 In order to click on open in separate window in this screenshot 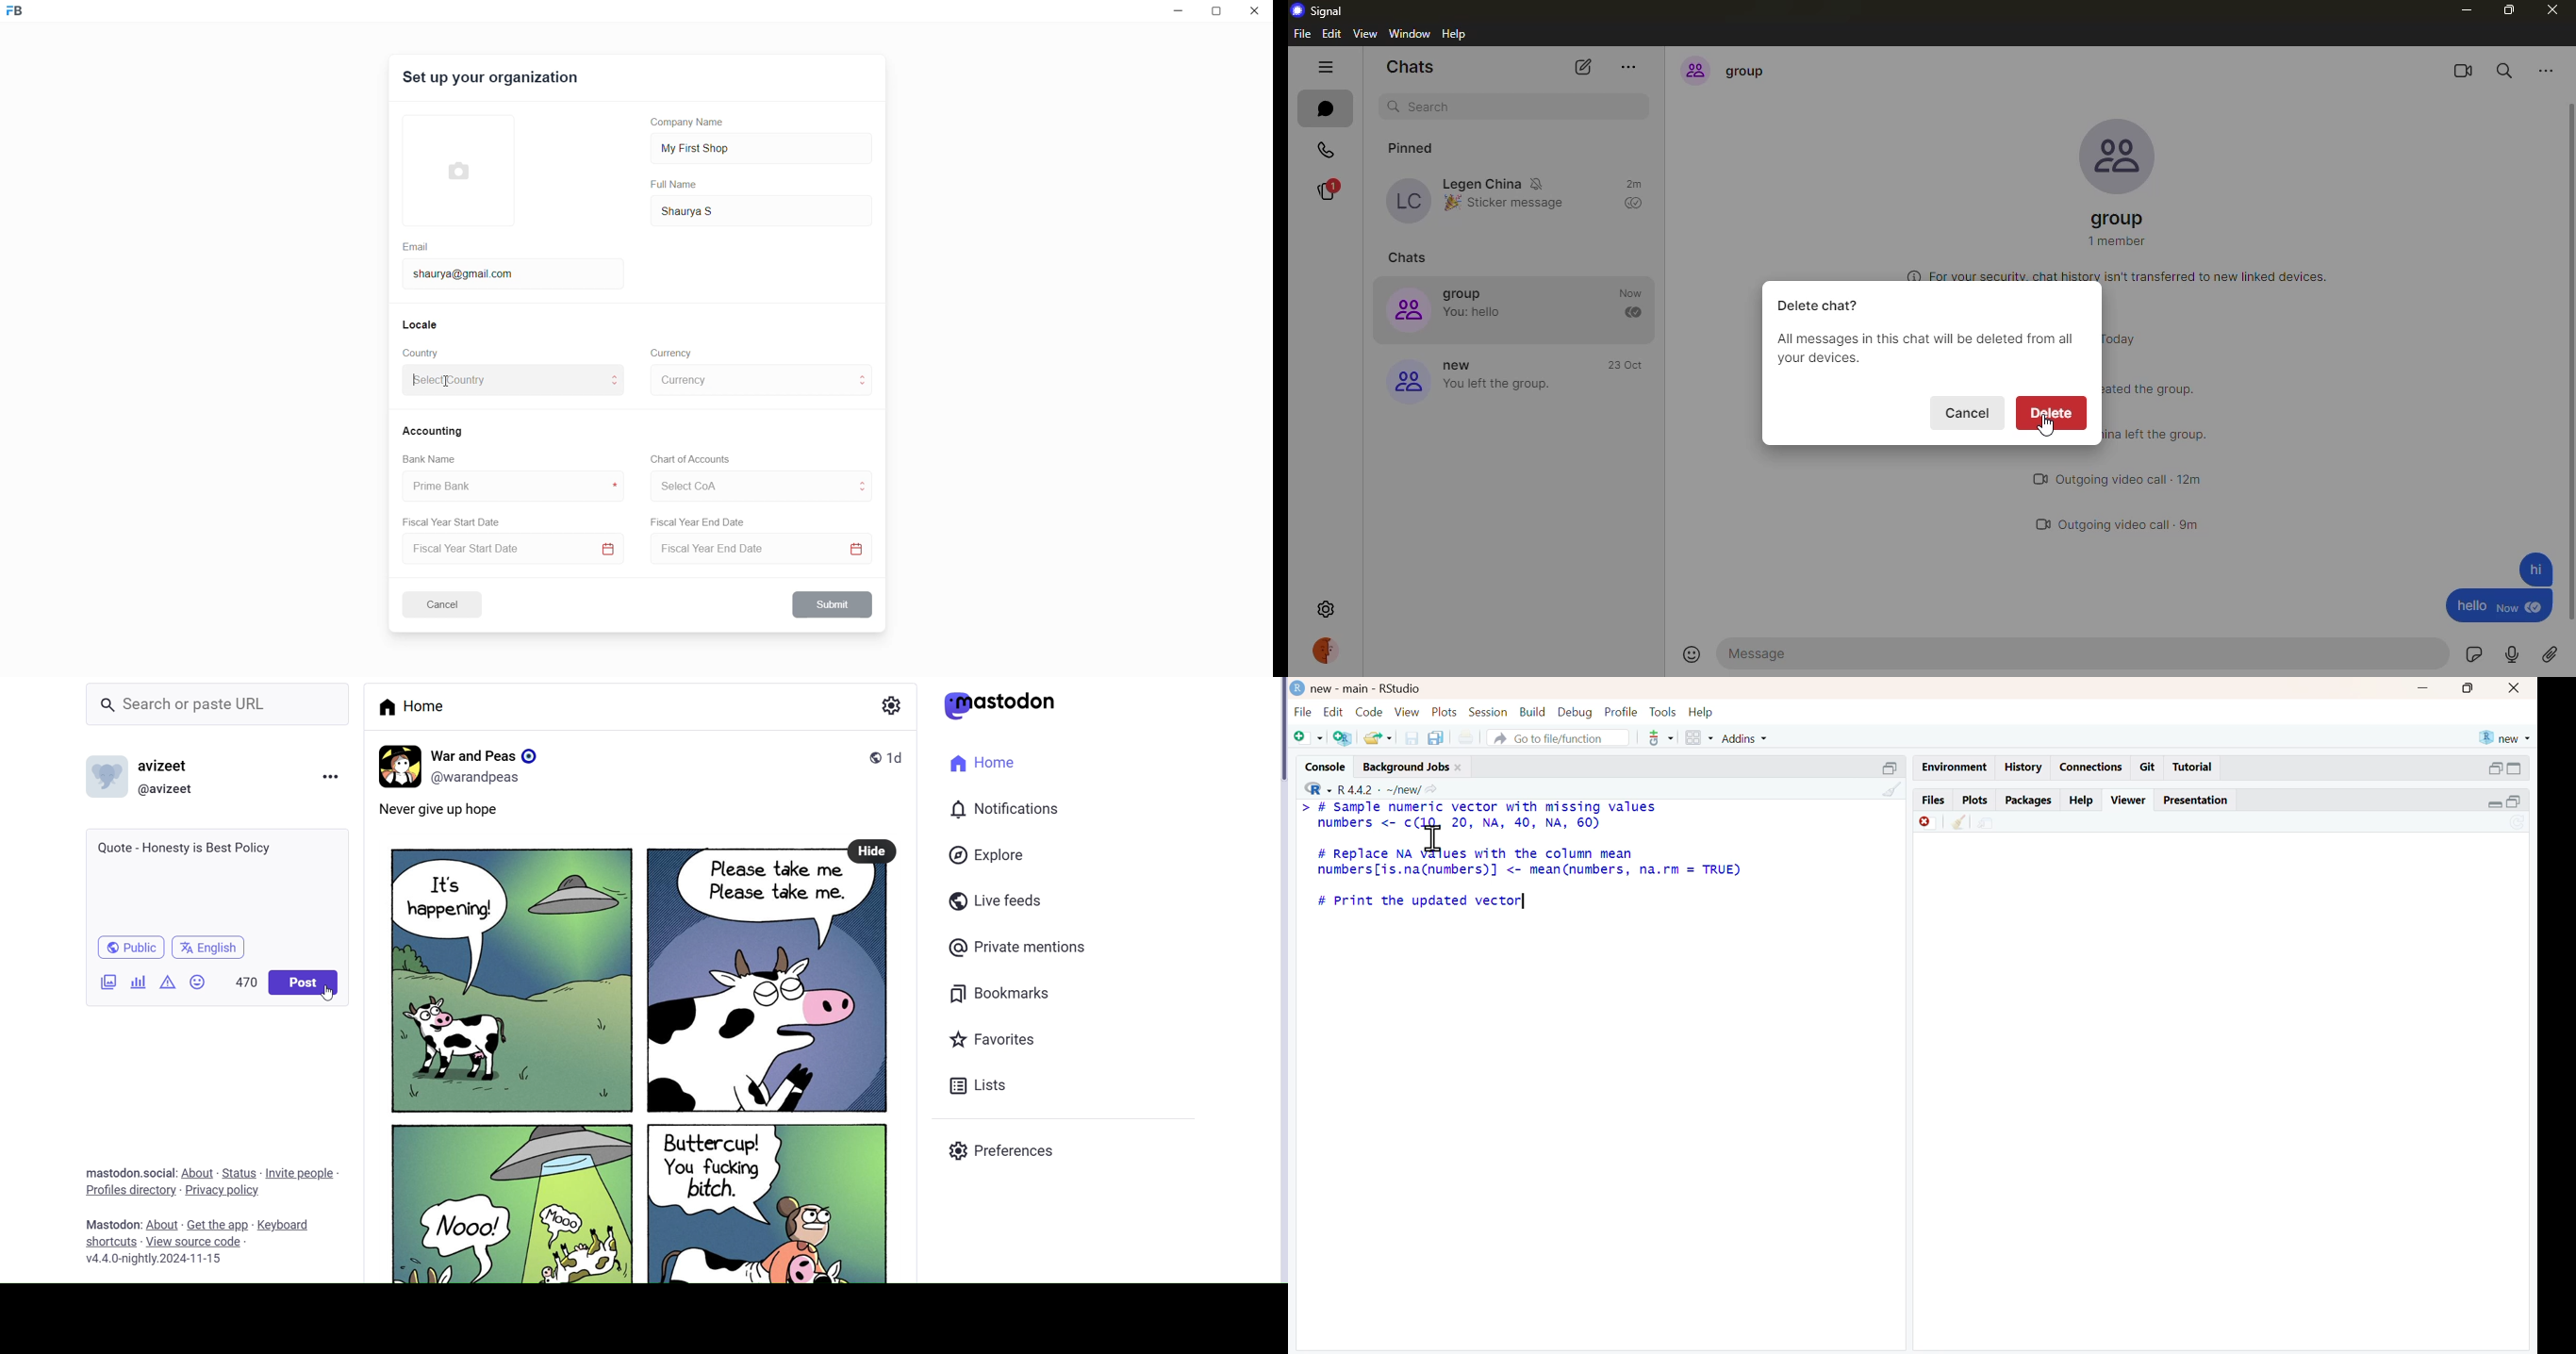, I will do `click(1891, 768)`.